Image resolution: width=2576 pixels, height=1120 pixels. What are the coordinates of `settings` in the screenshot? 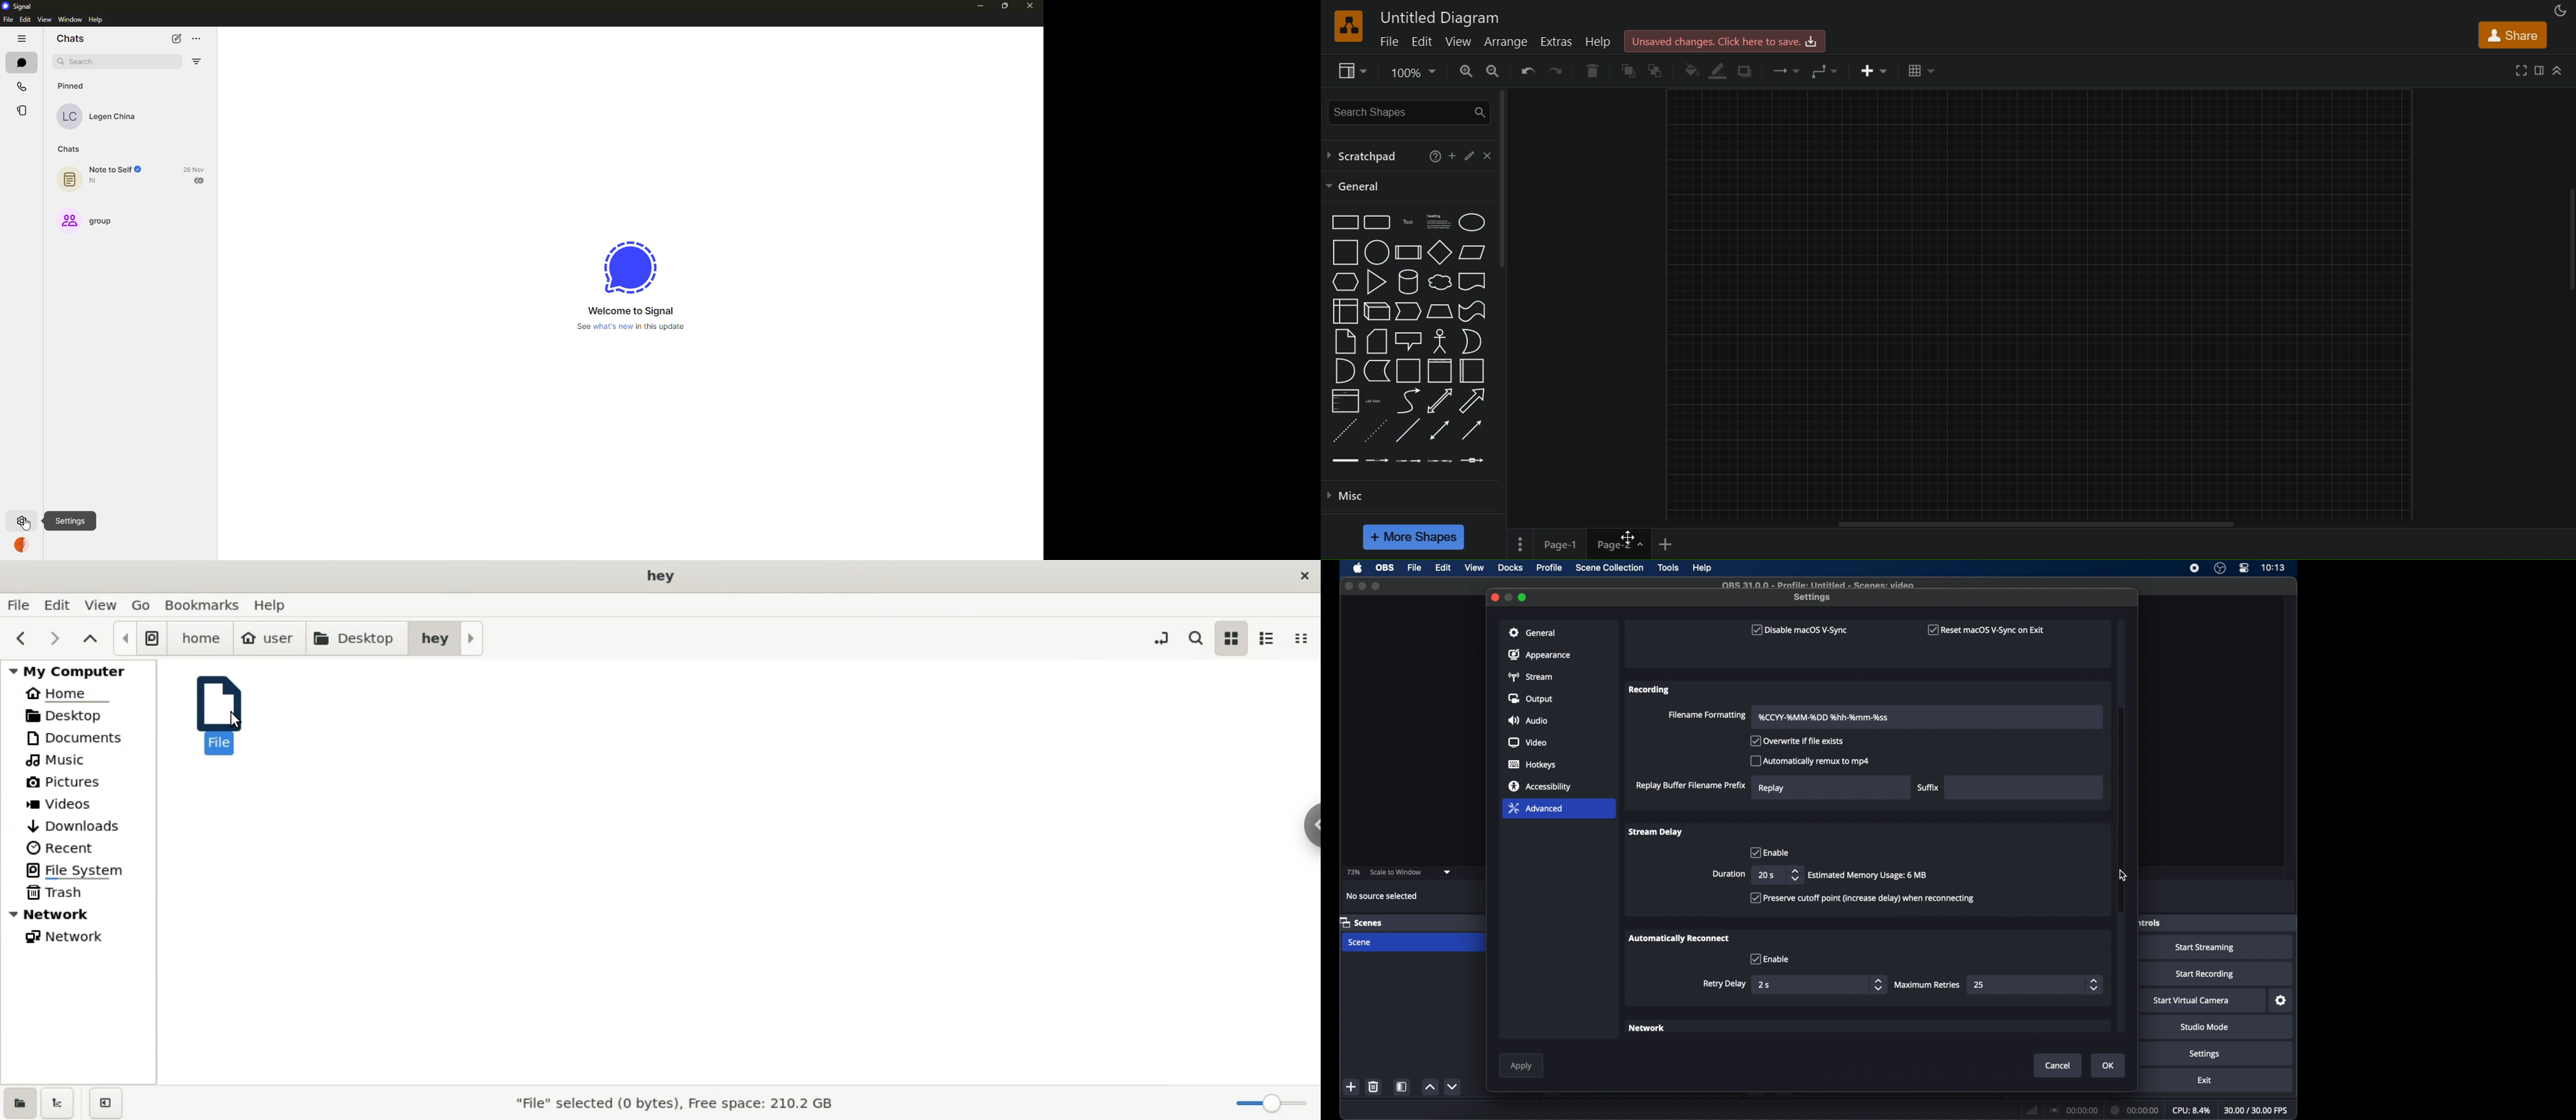 It's located at (71, 520).